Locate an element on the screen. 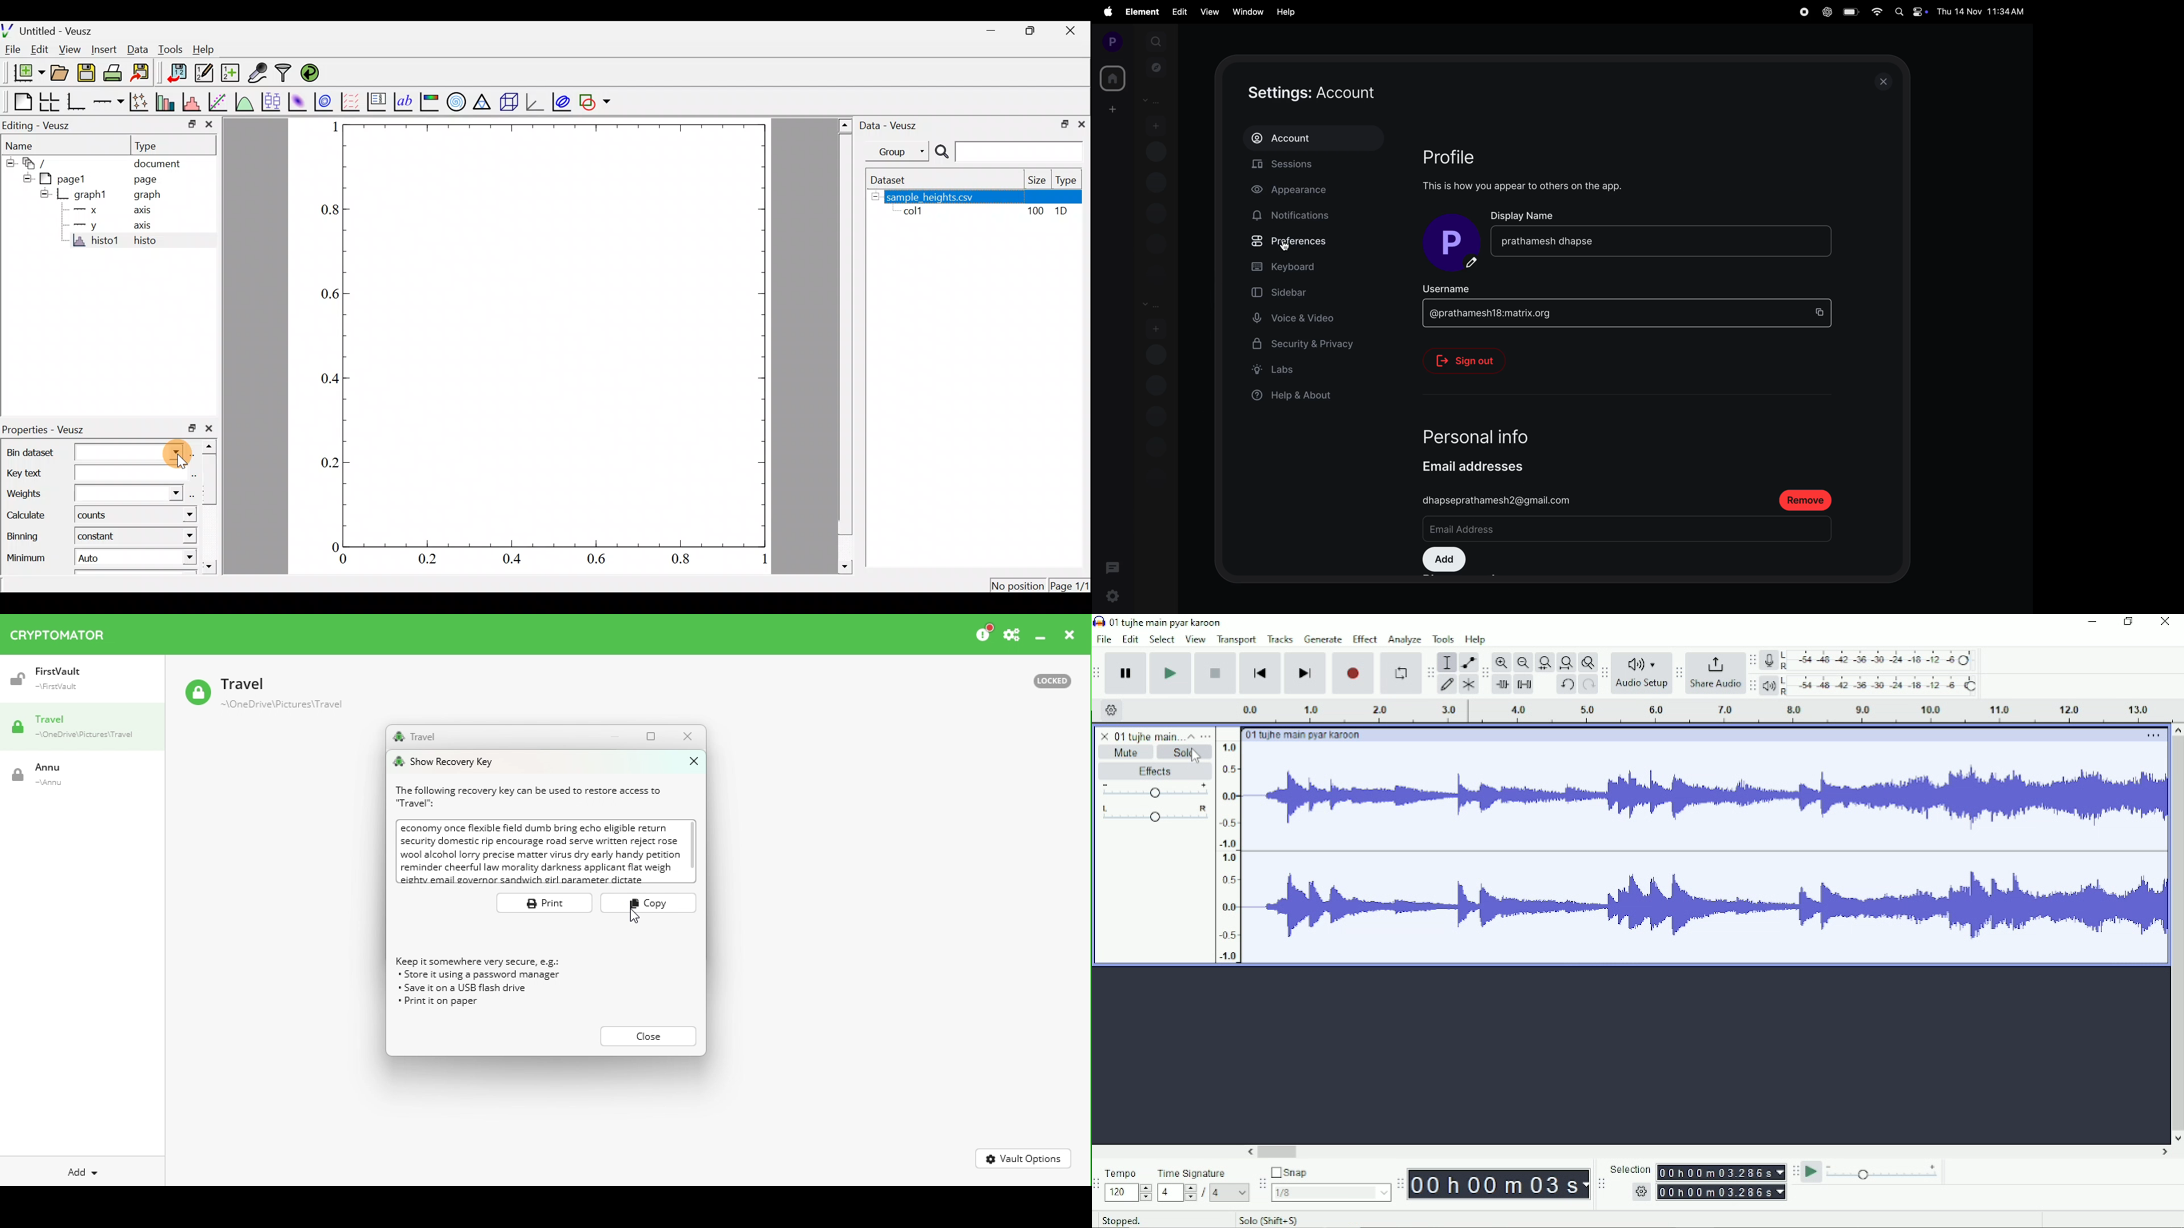  Audacity audio setup toolbar is located at coordinates (1603, 674).